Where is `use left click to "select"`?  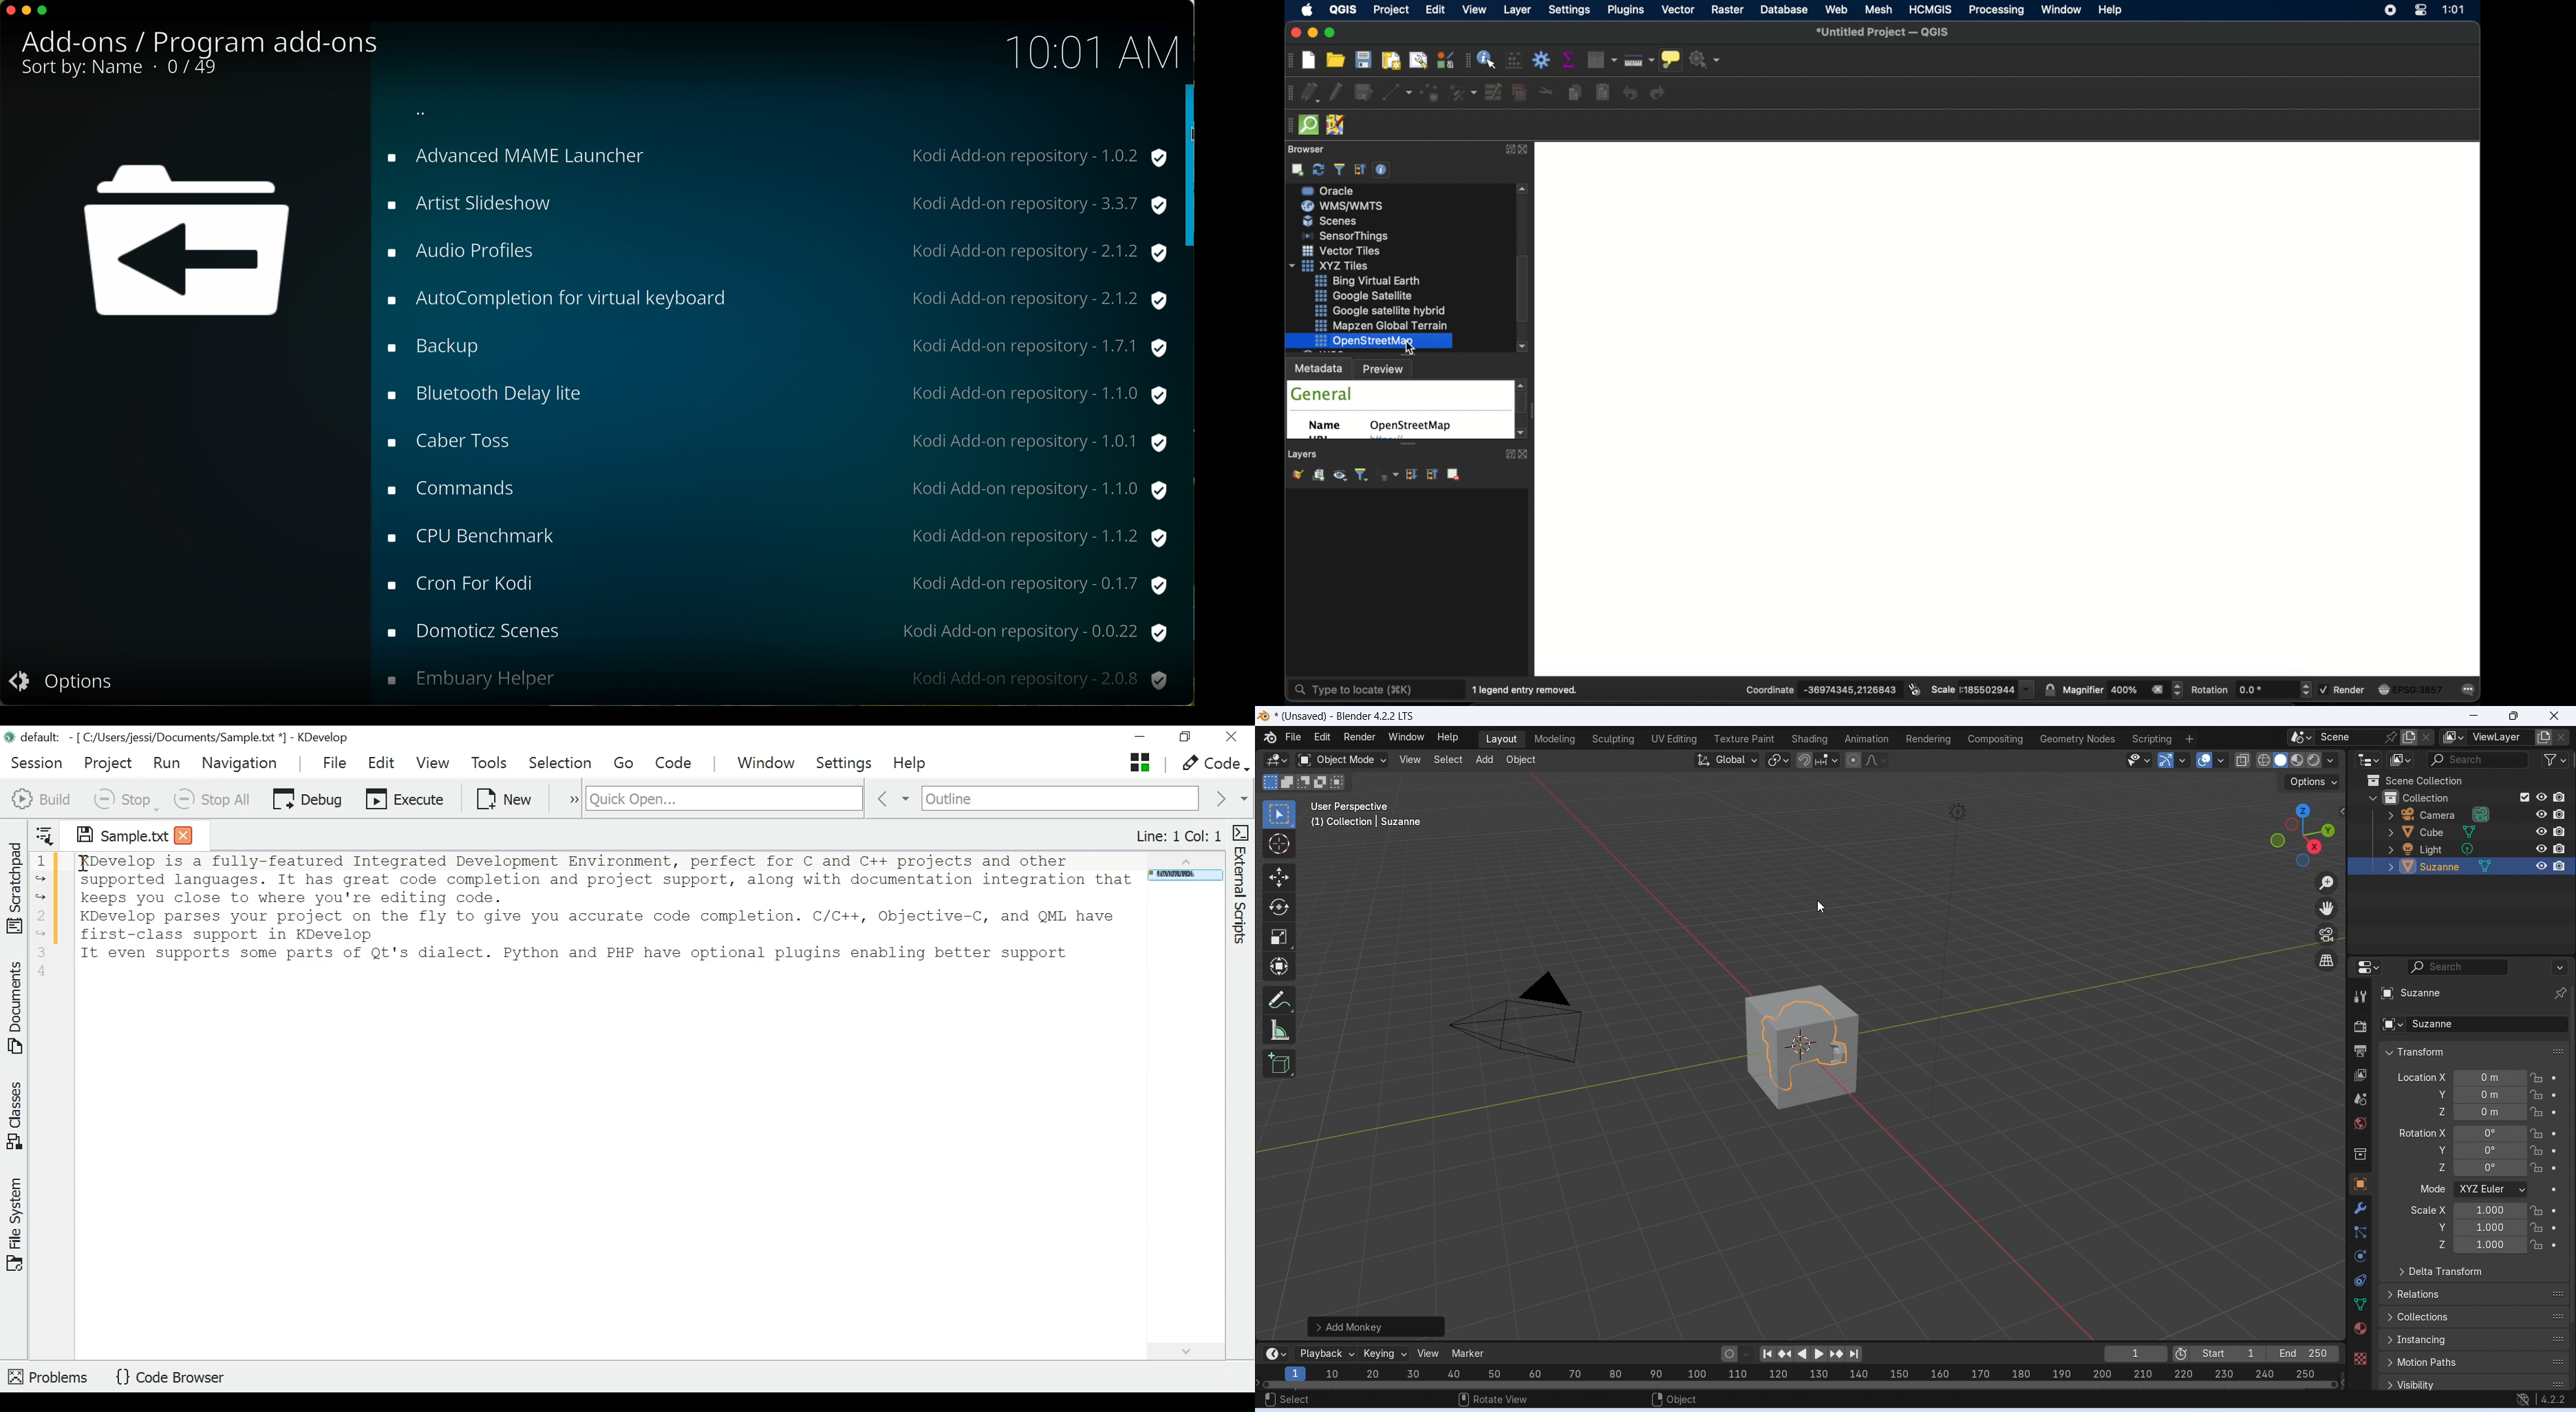
use left click to "select" is located at coordinates (1287, 1400).